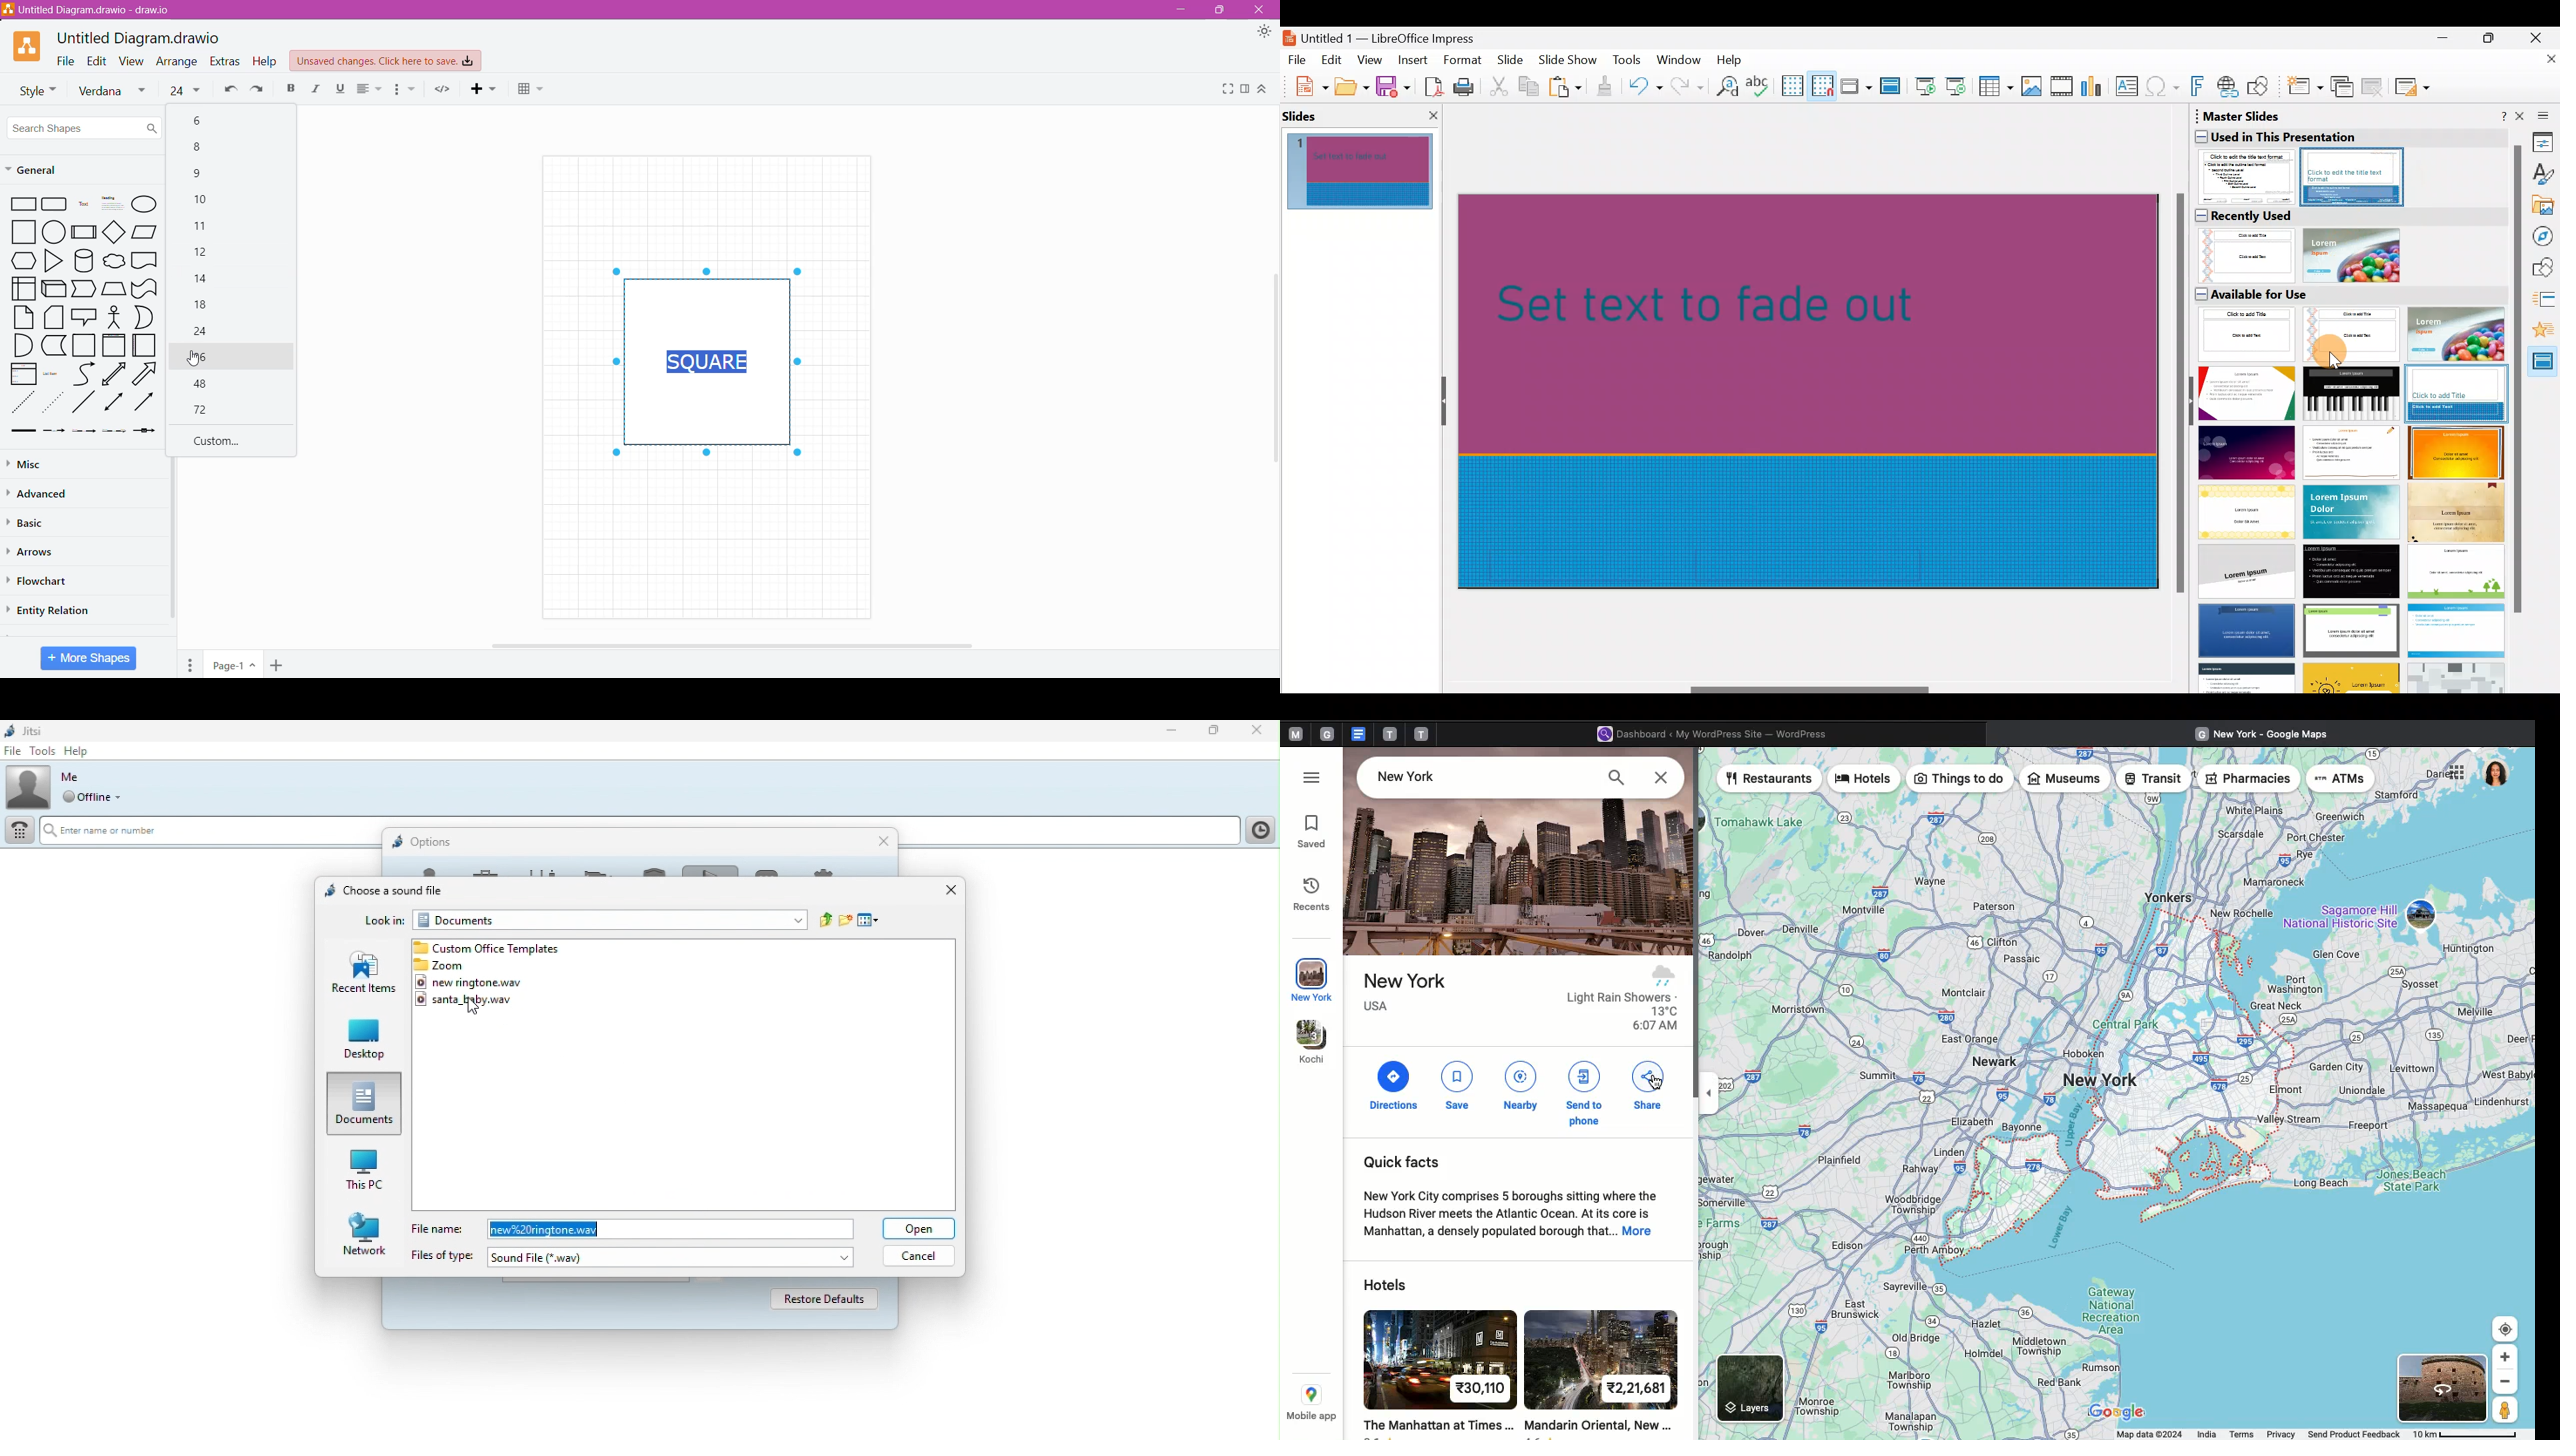  Describe the element at coordinates (1297, 59) in the screenshot. I see `File` at that location.